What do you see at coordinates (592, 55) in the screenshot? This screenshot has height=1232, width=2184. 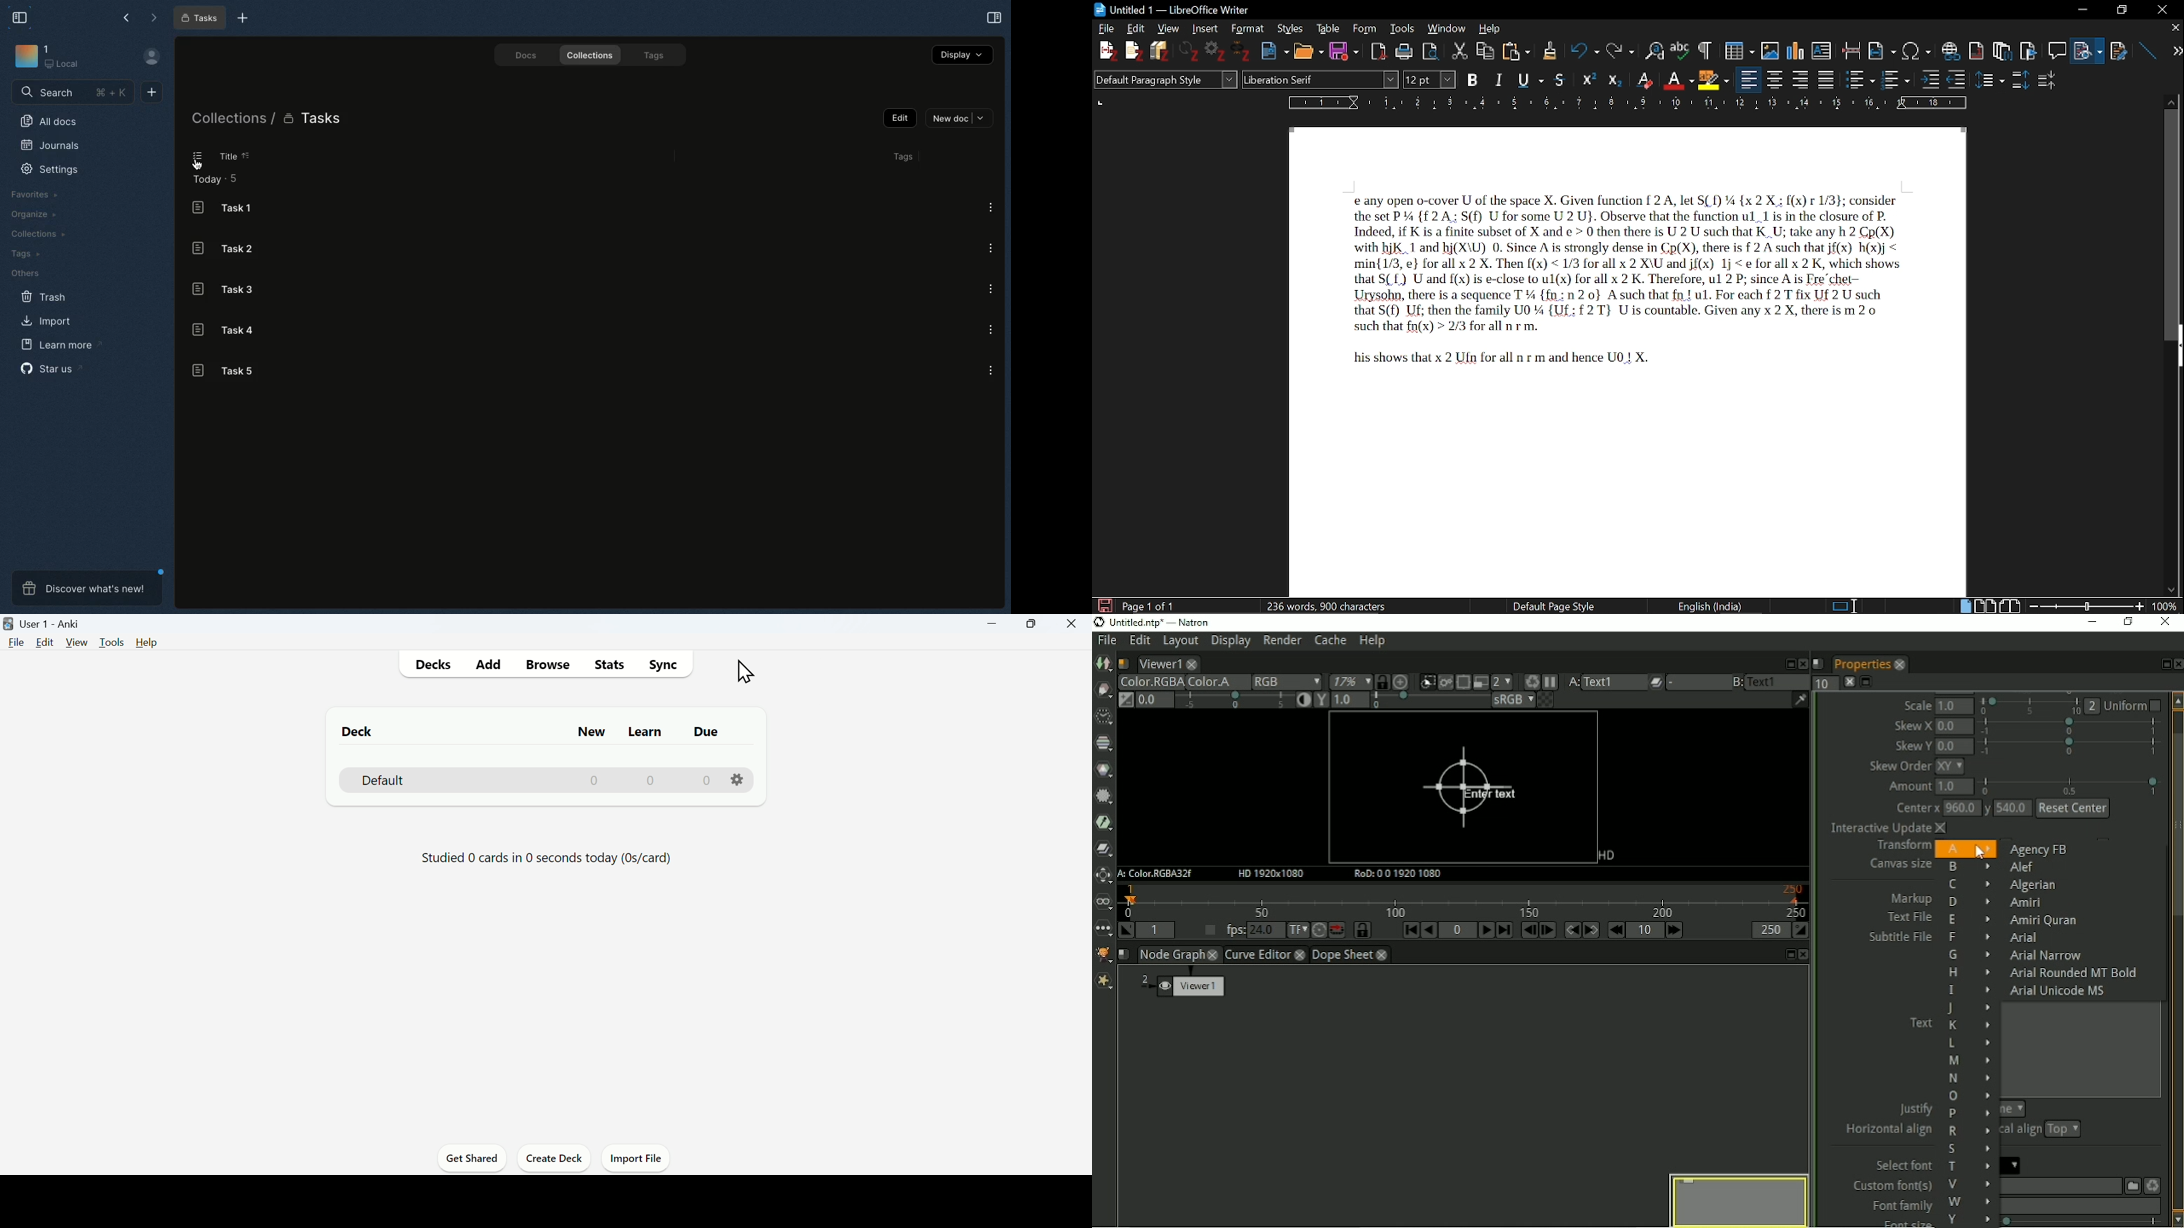 I see `Collections` at bounding box center [592, 55].